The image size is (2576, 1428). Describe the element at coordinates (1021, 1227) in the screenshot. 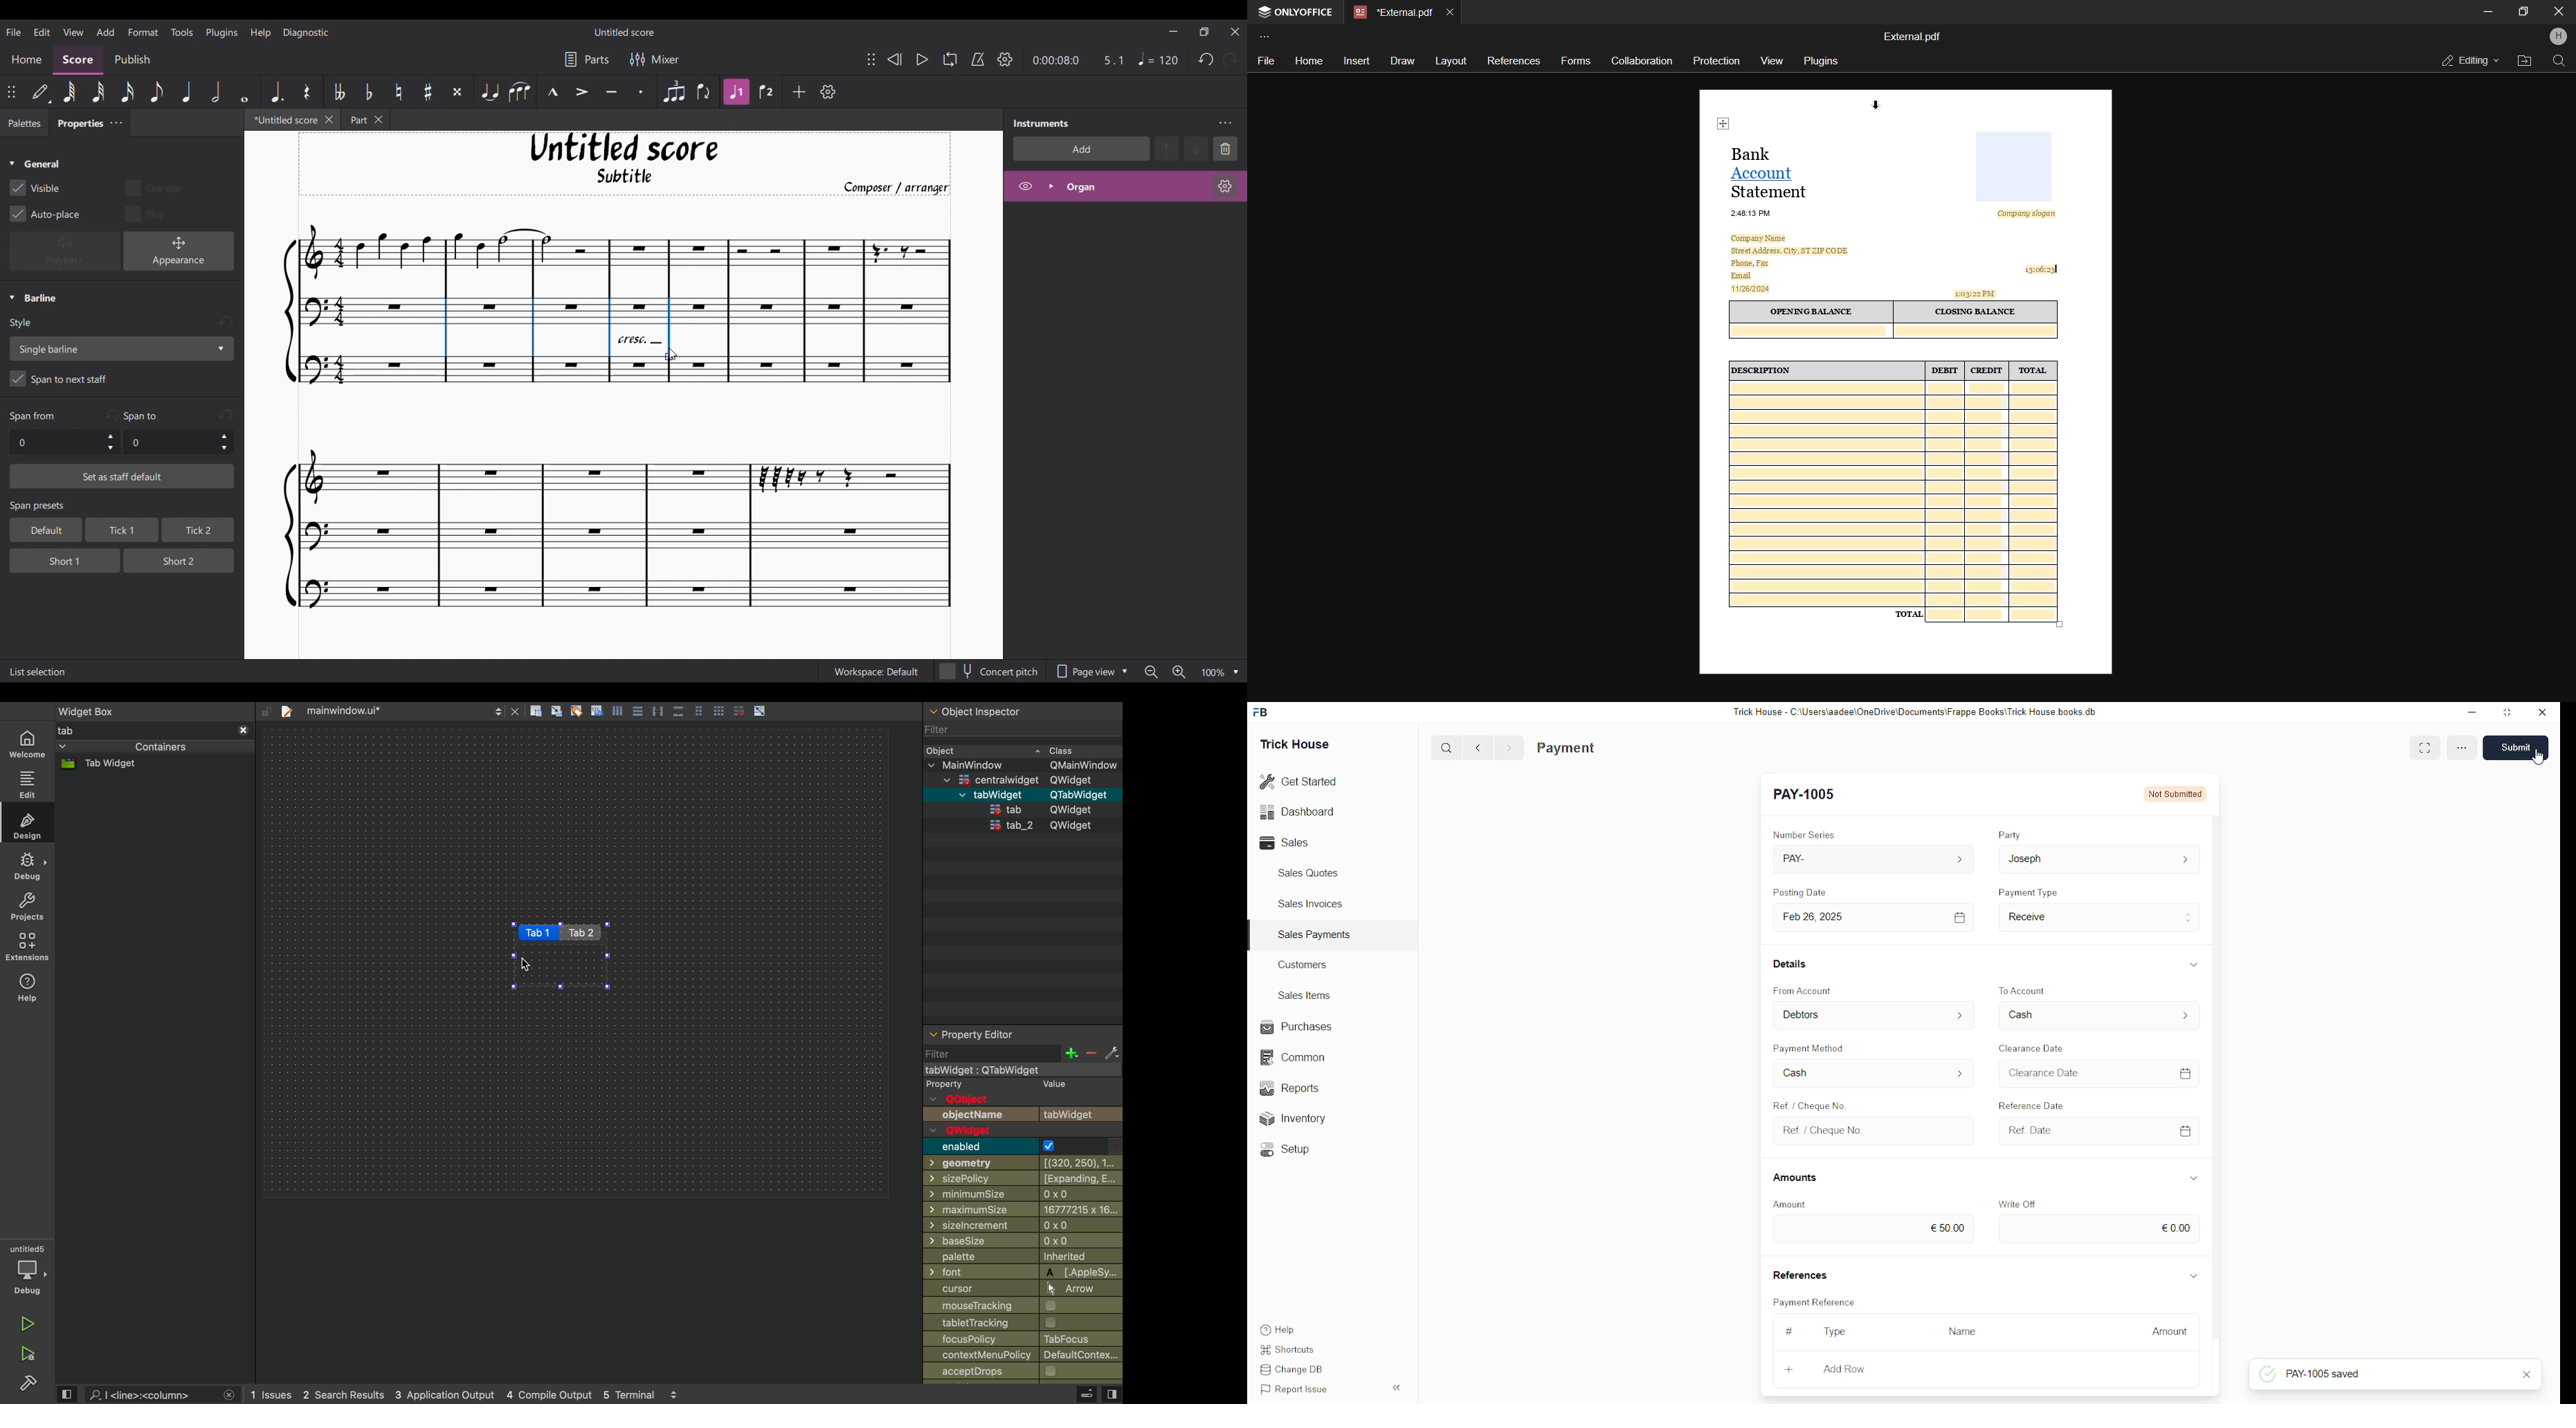

I see `` at that location.